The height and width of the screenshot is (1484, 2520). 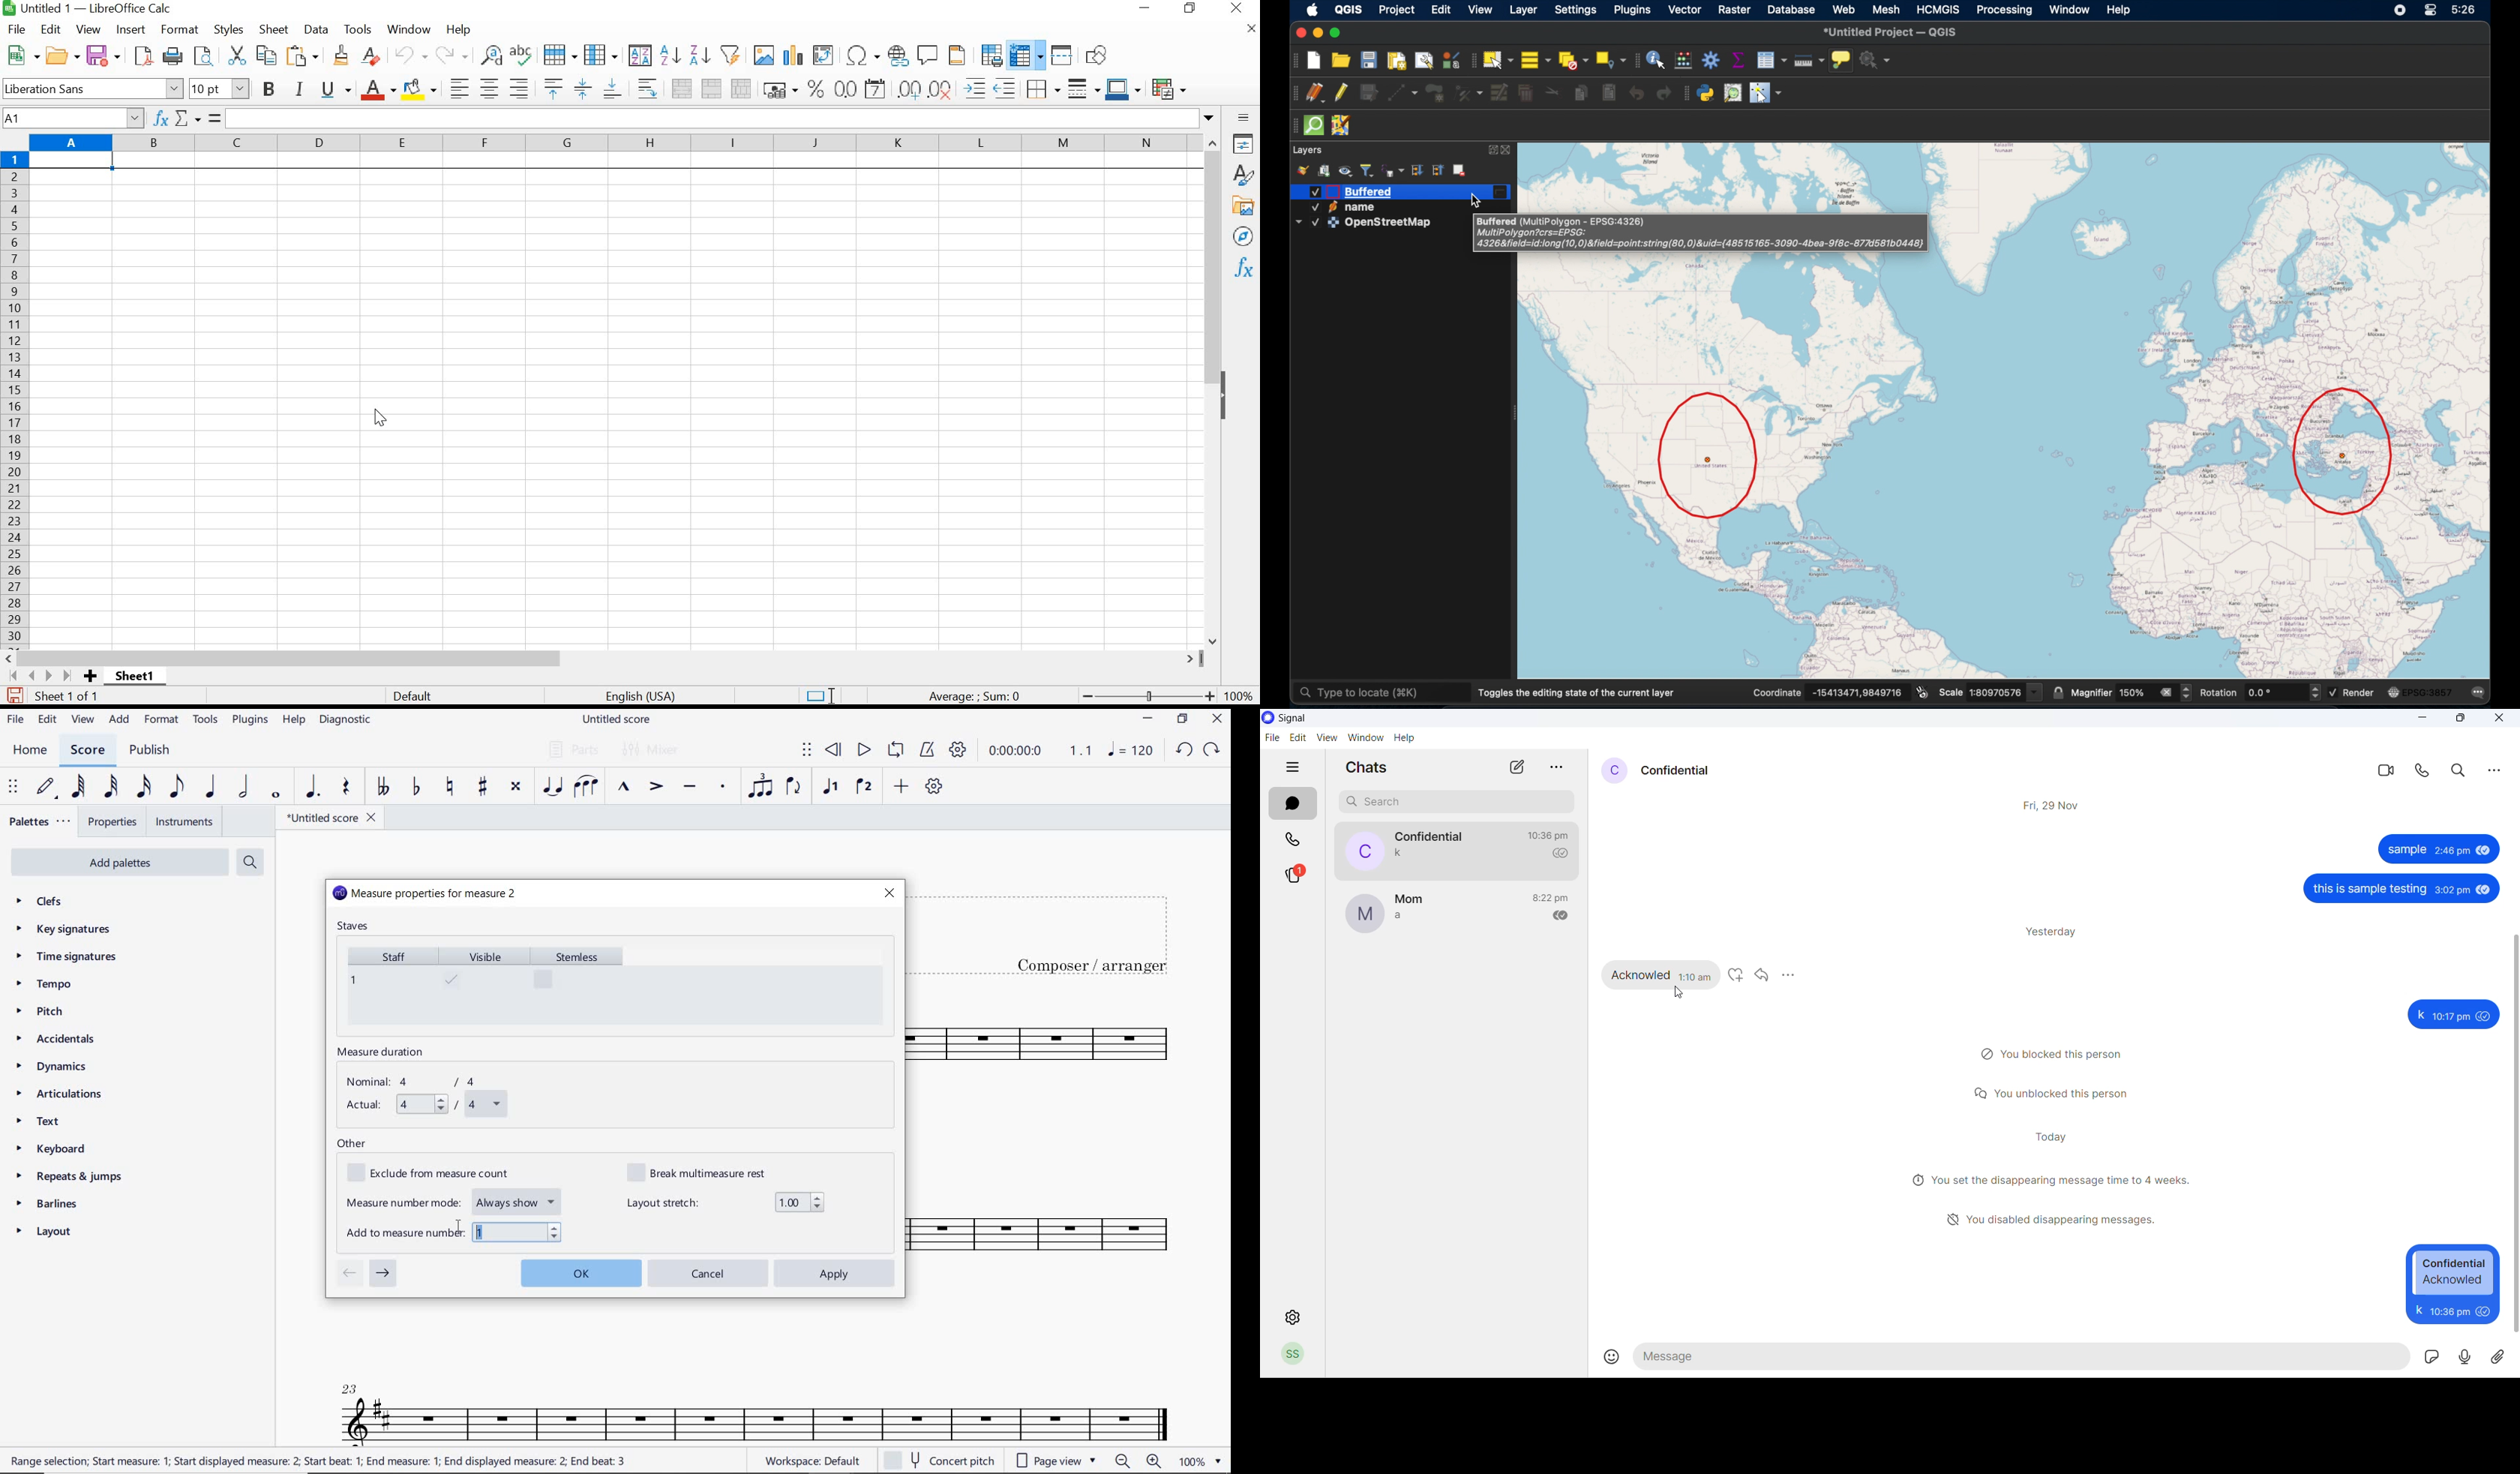 I want to click on SCROLL TO SHEET, so click(x=39, y=676).